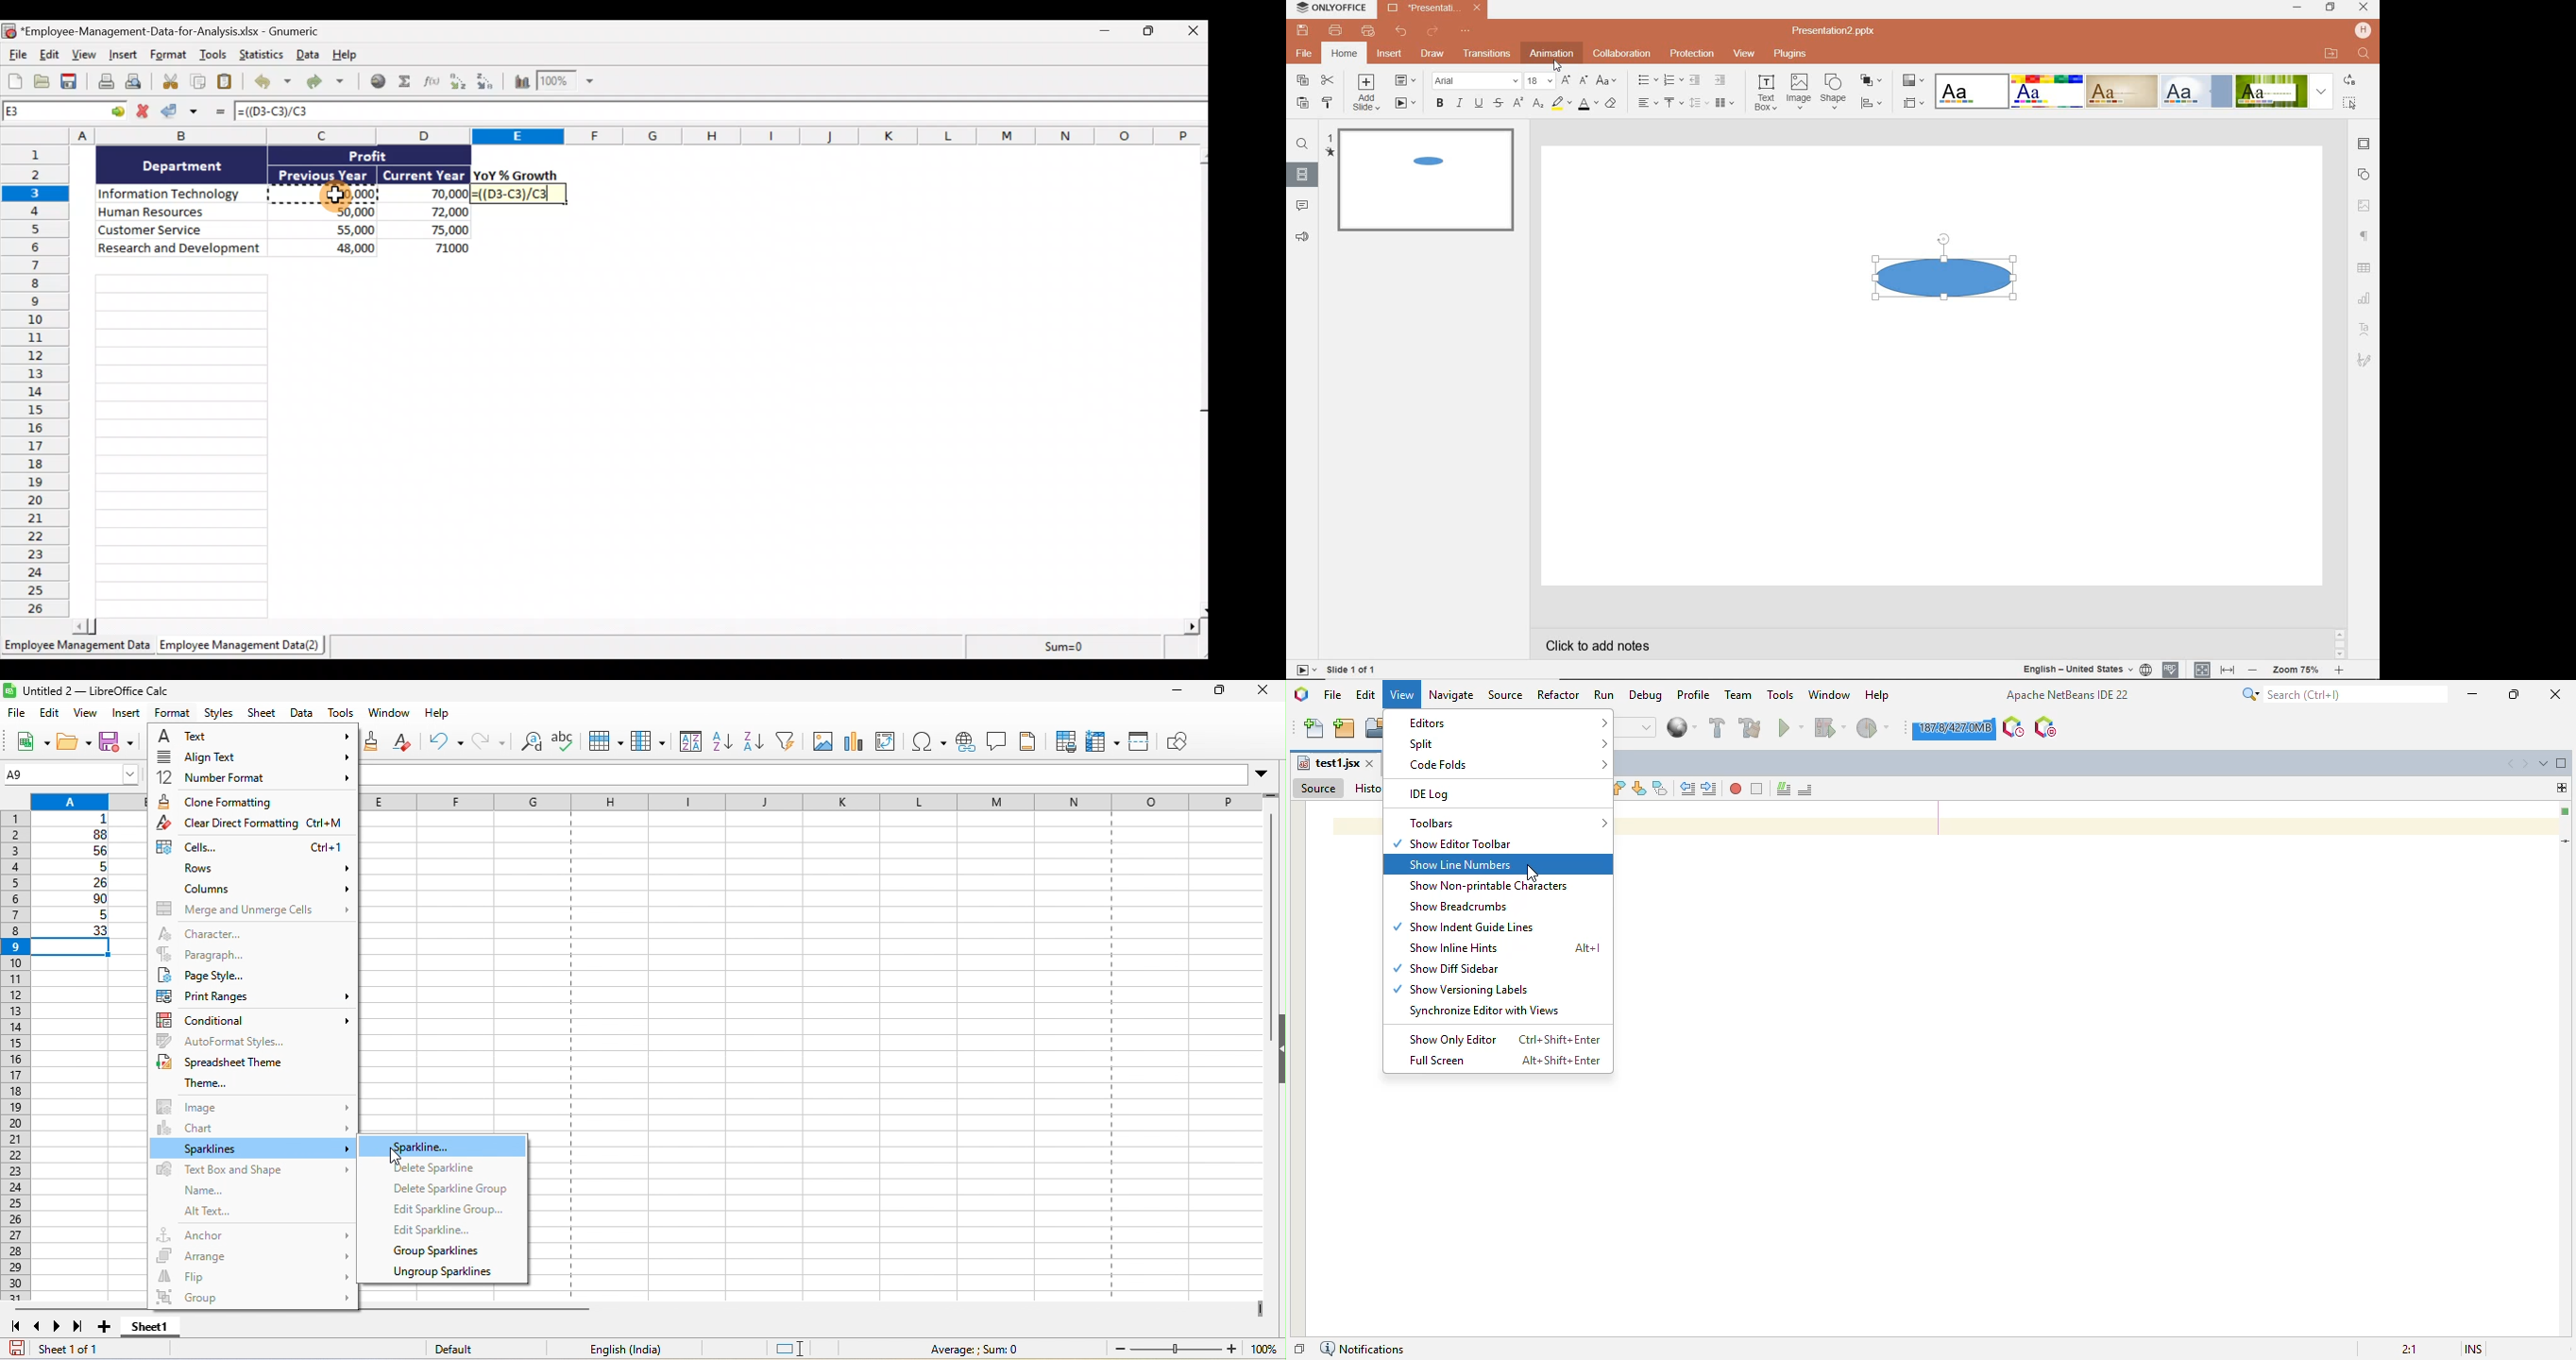  What do you see at coordinates (65, 113) in the screenshot?
I see `Cell allocation` at bounding box center [65, 113].